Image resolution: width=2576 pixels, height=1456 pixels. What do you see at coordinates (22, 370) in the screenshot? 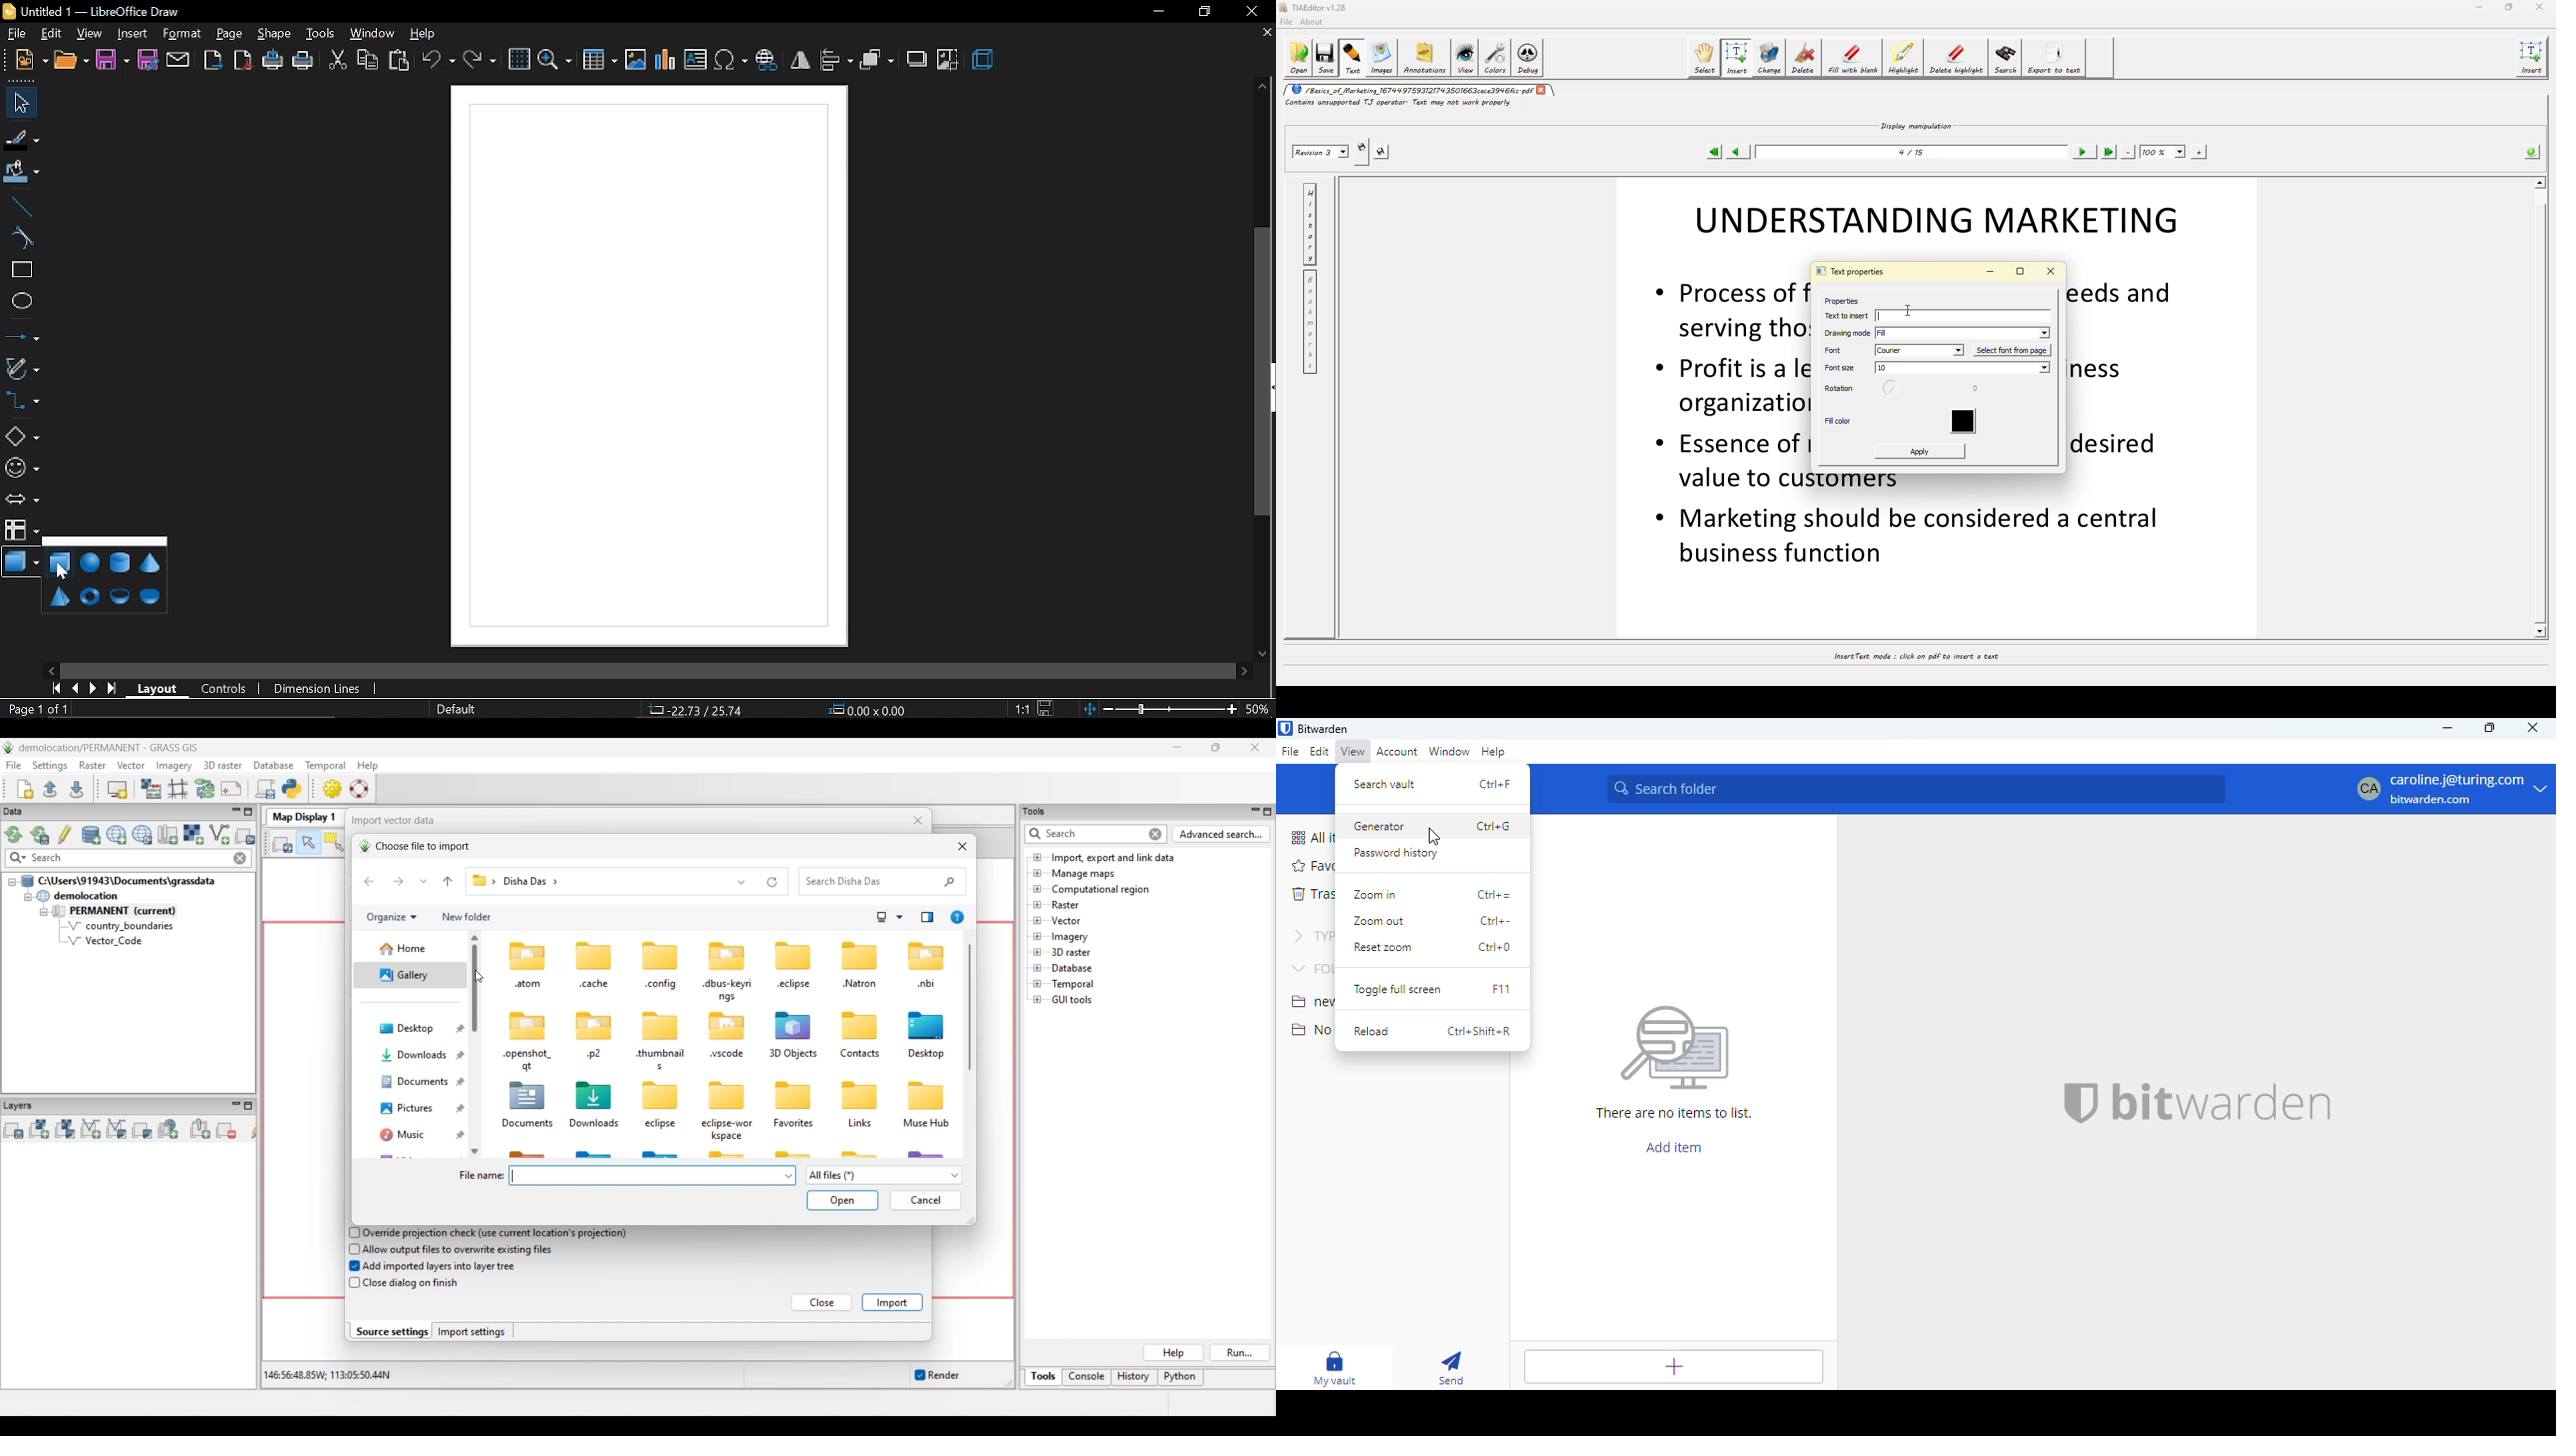
I see `curves and polygons` at bounding box center [22, 370].